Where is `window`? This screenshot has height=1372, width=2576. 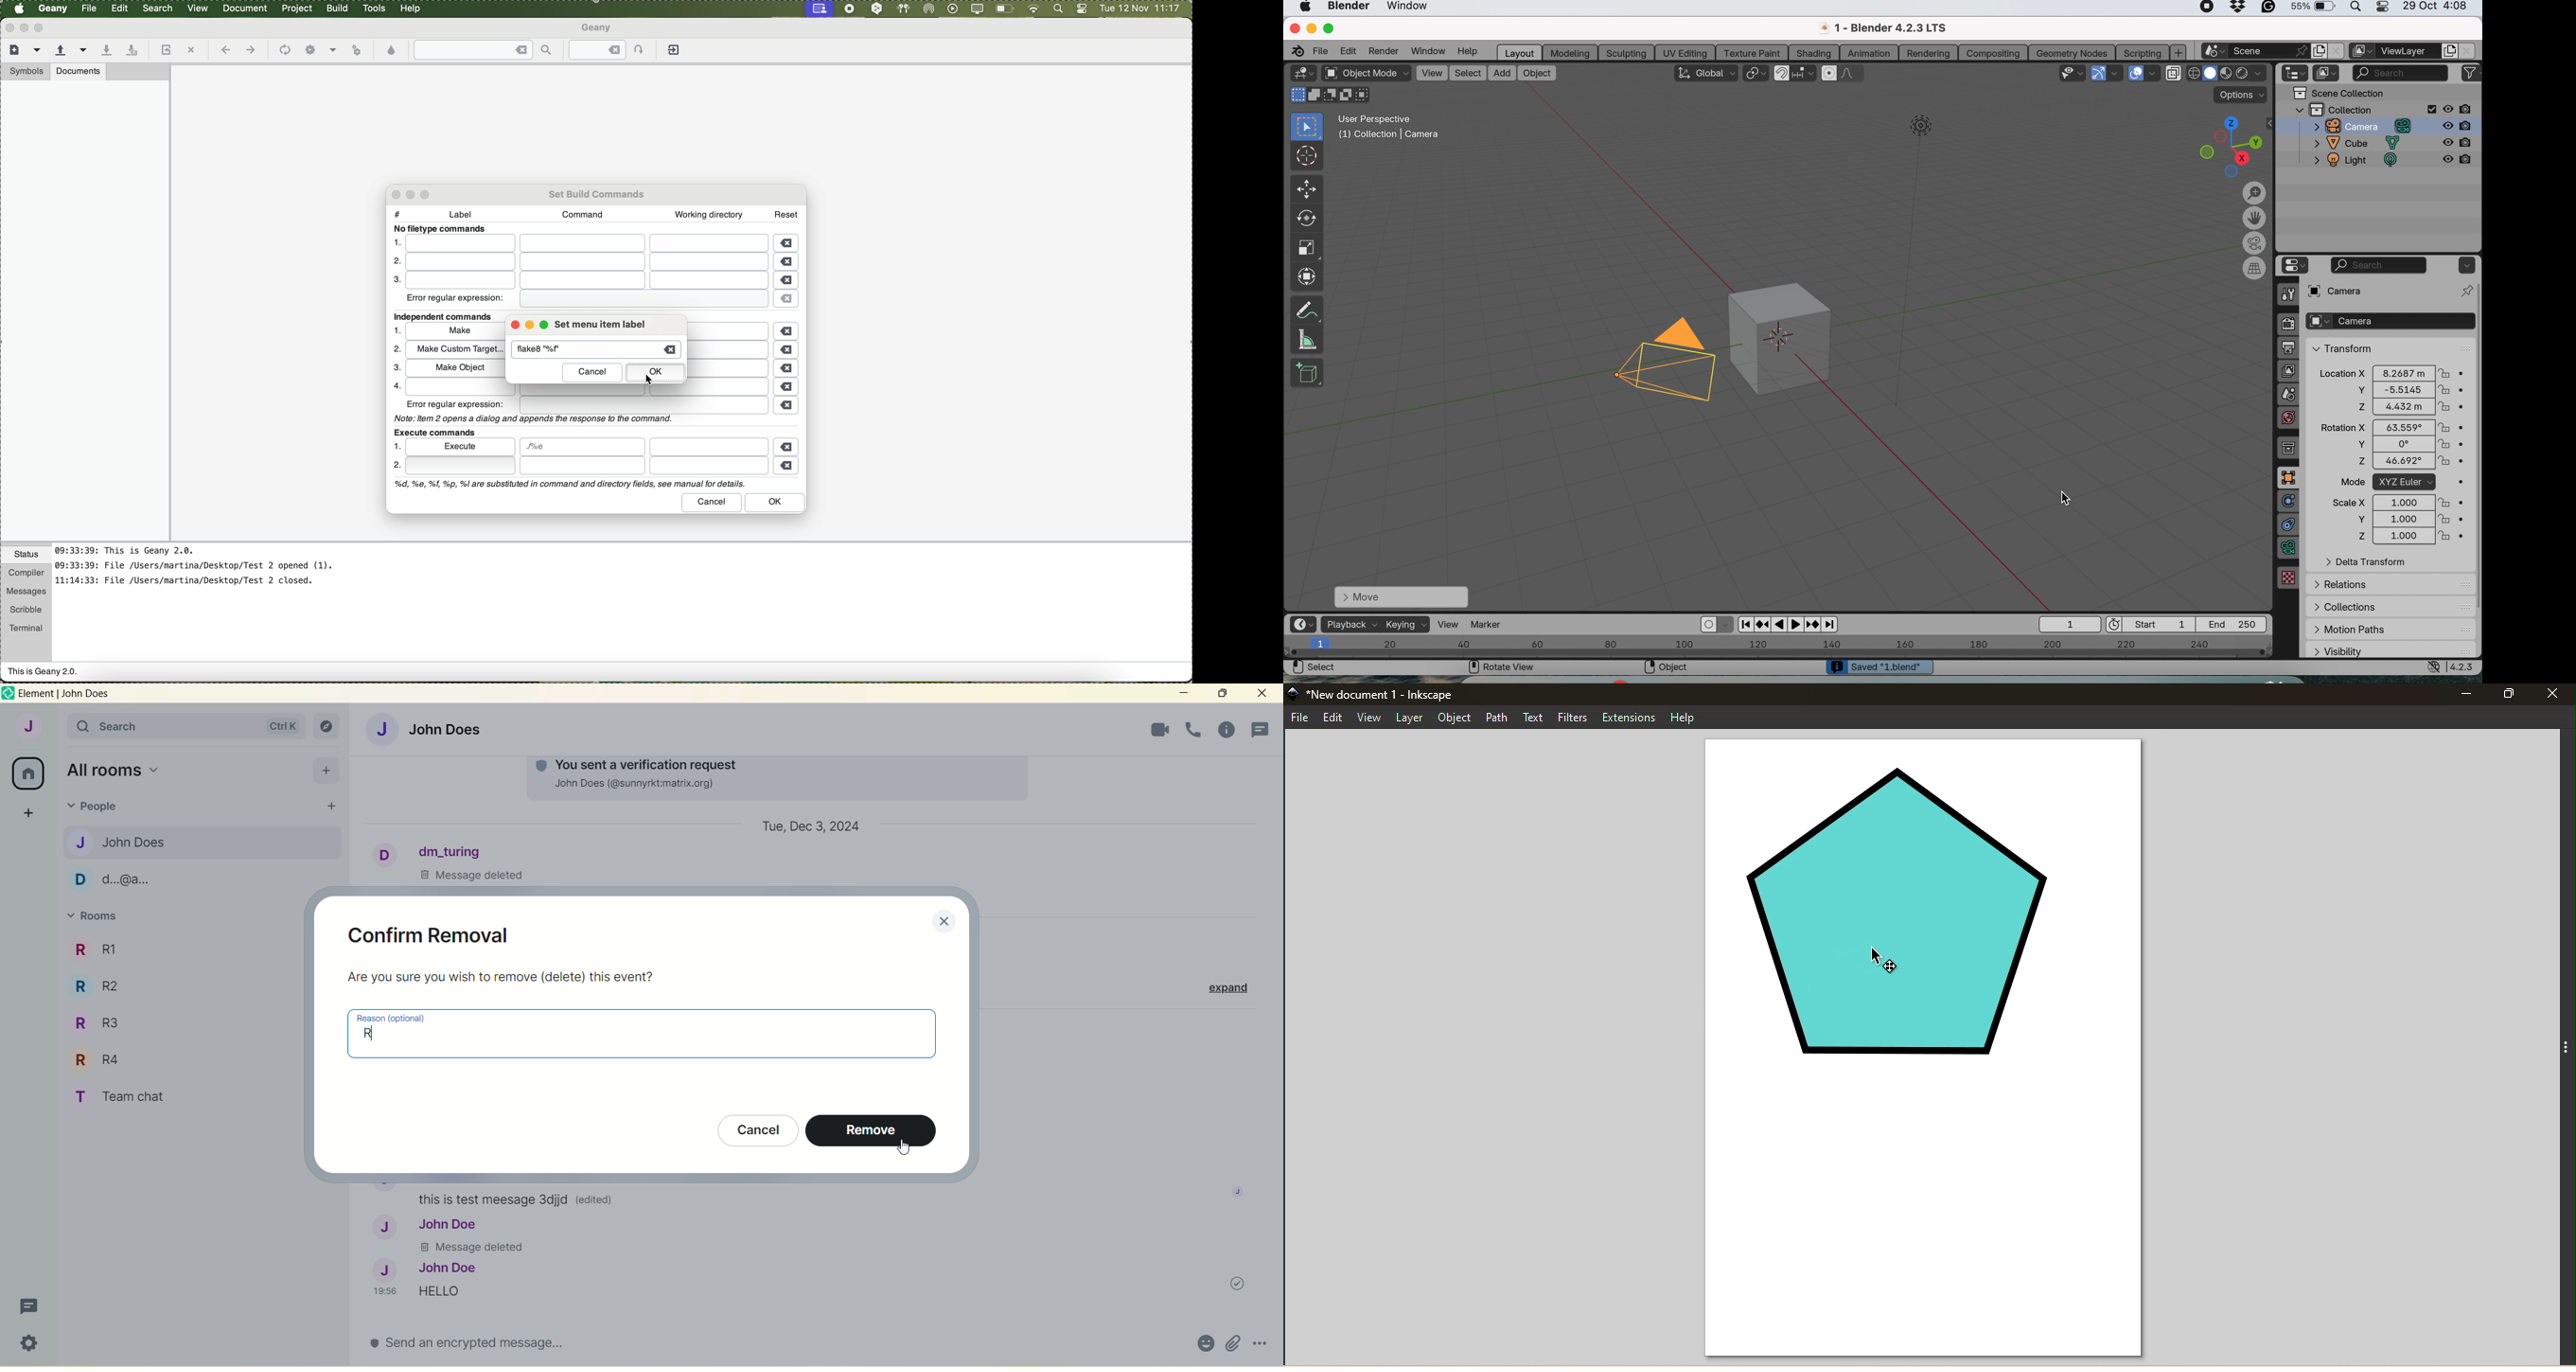 window is located at coordinates (1430, 51).